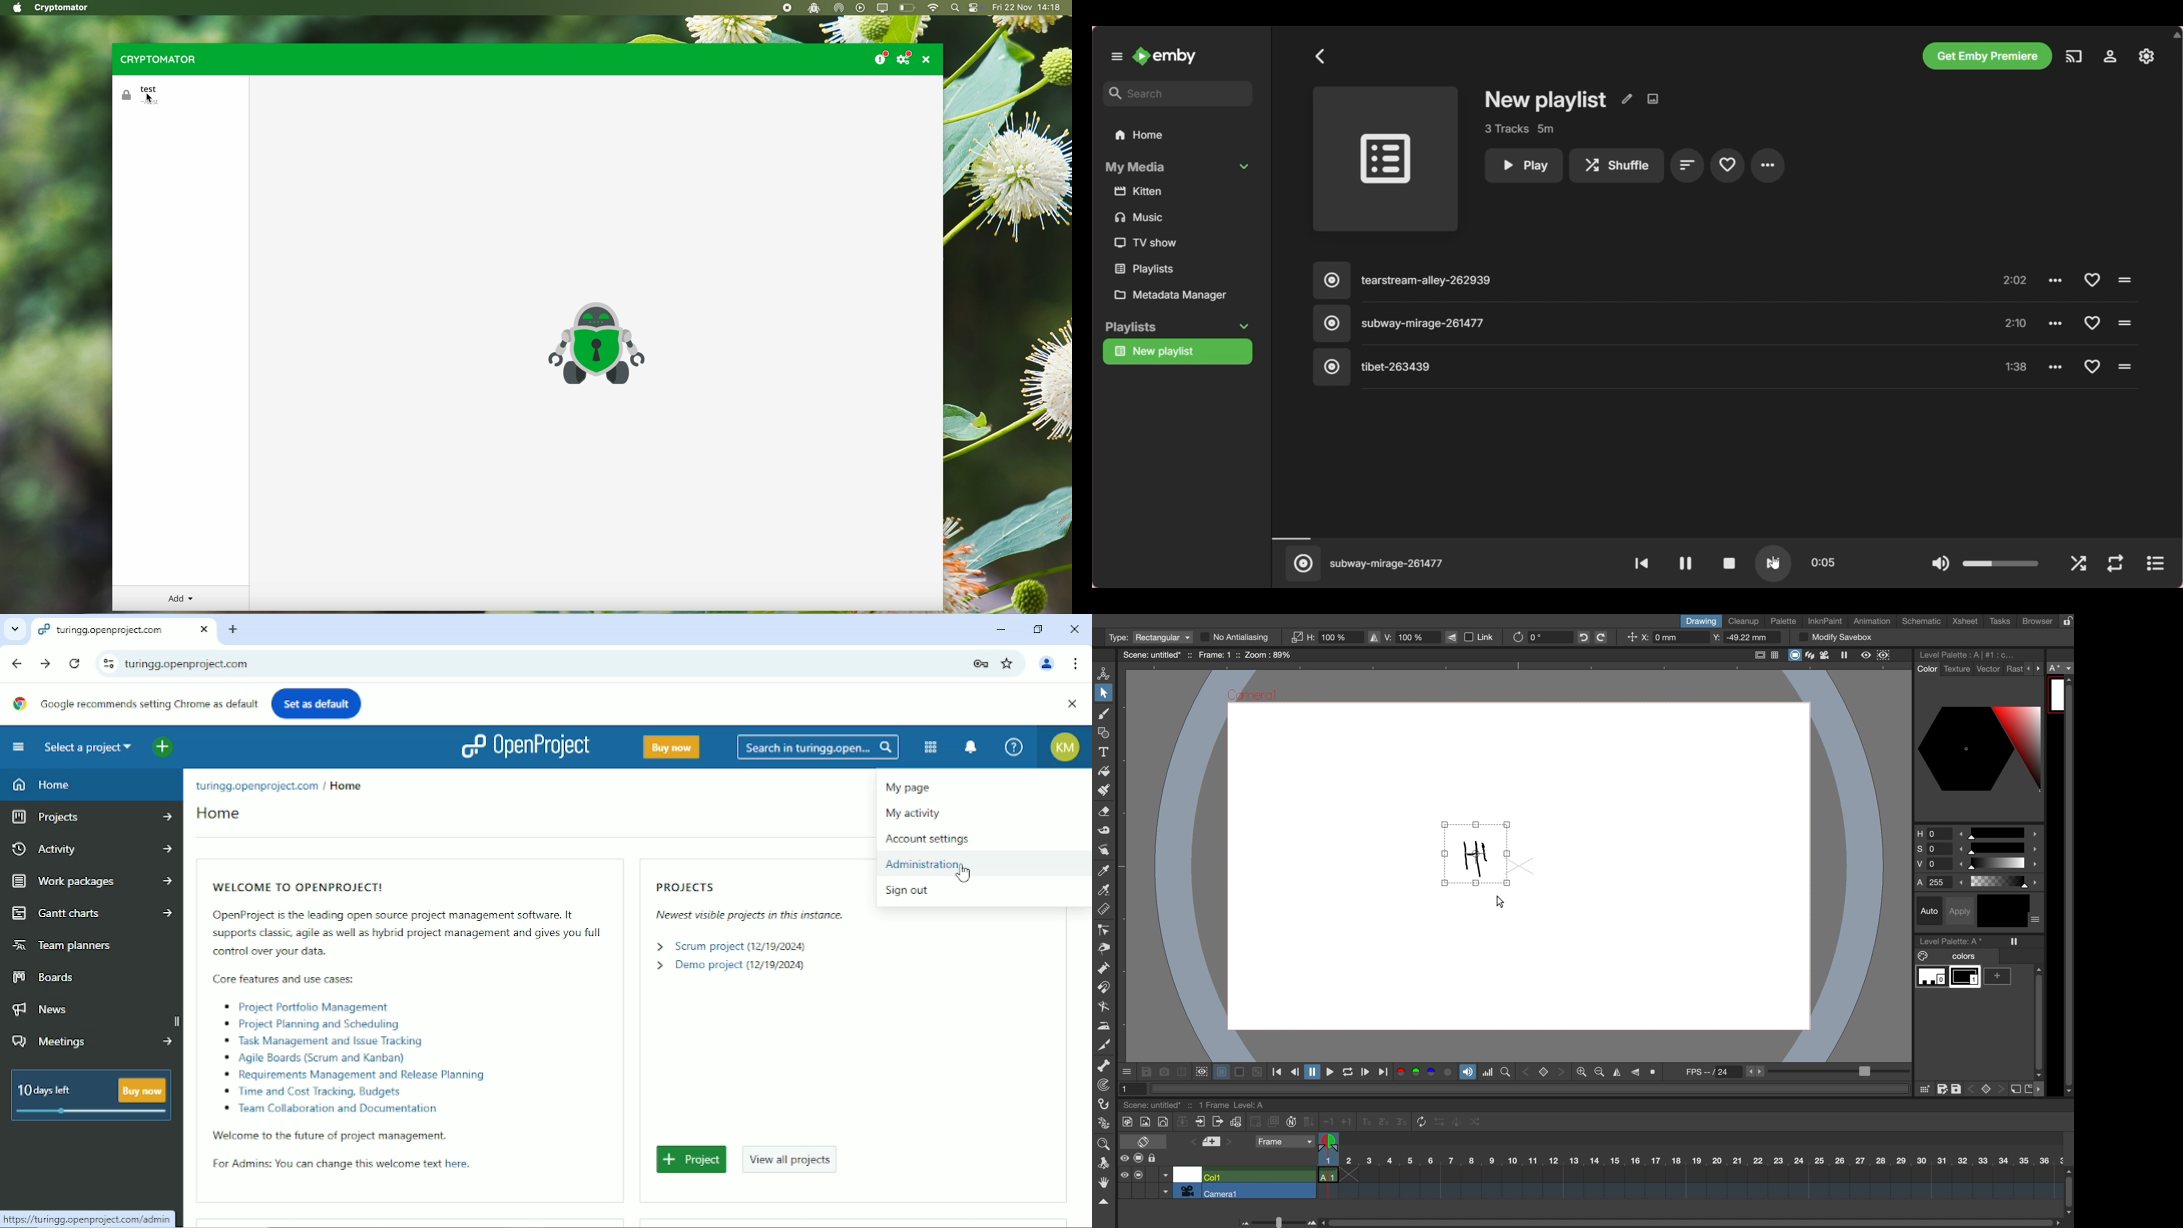 This screenshot has height=1232, width=2184. I want to click on wifi, so click(933, 8).